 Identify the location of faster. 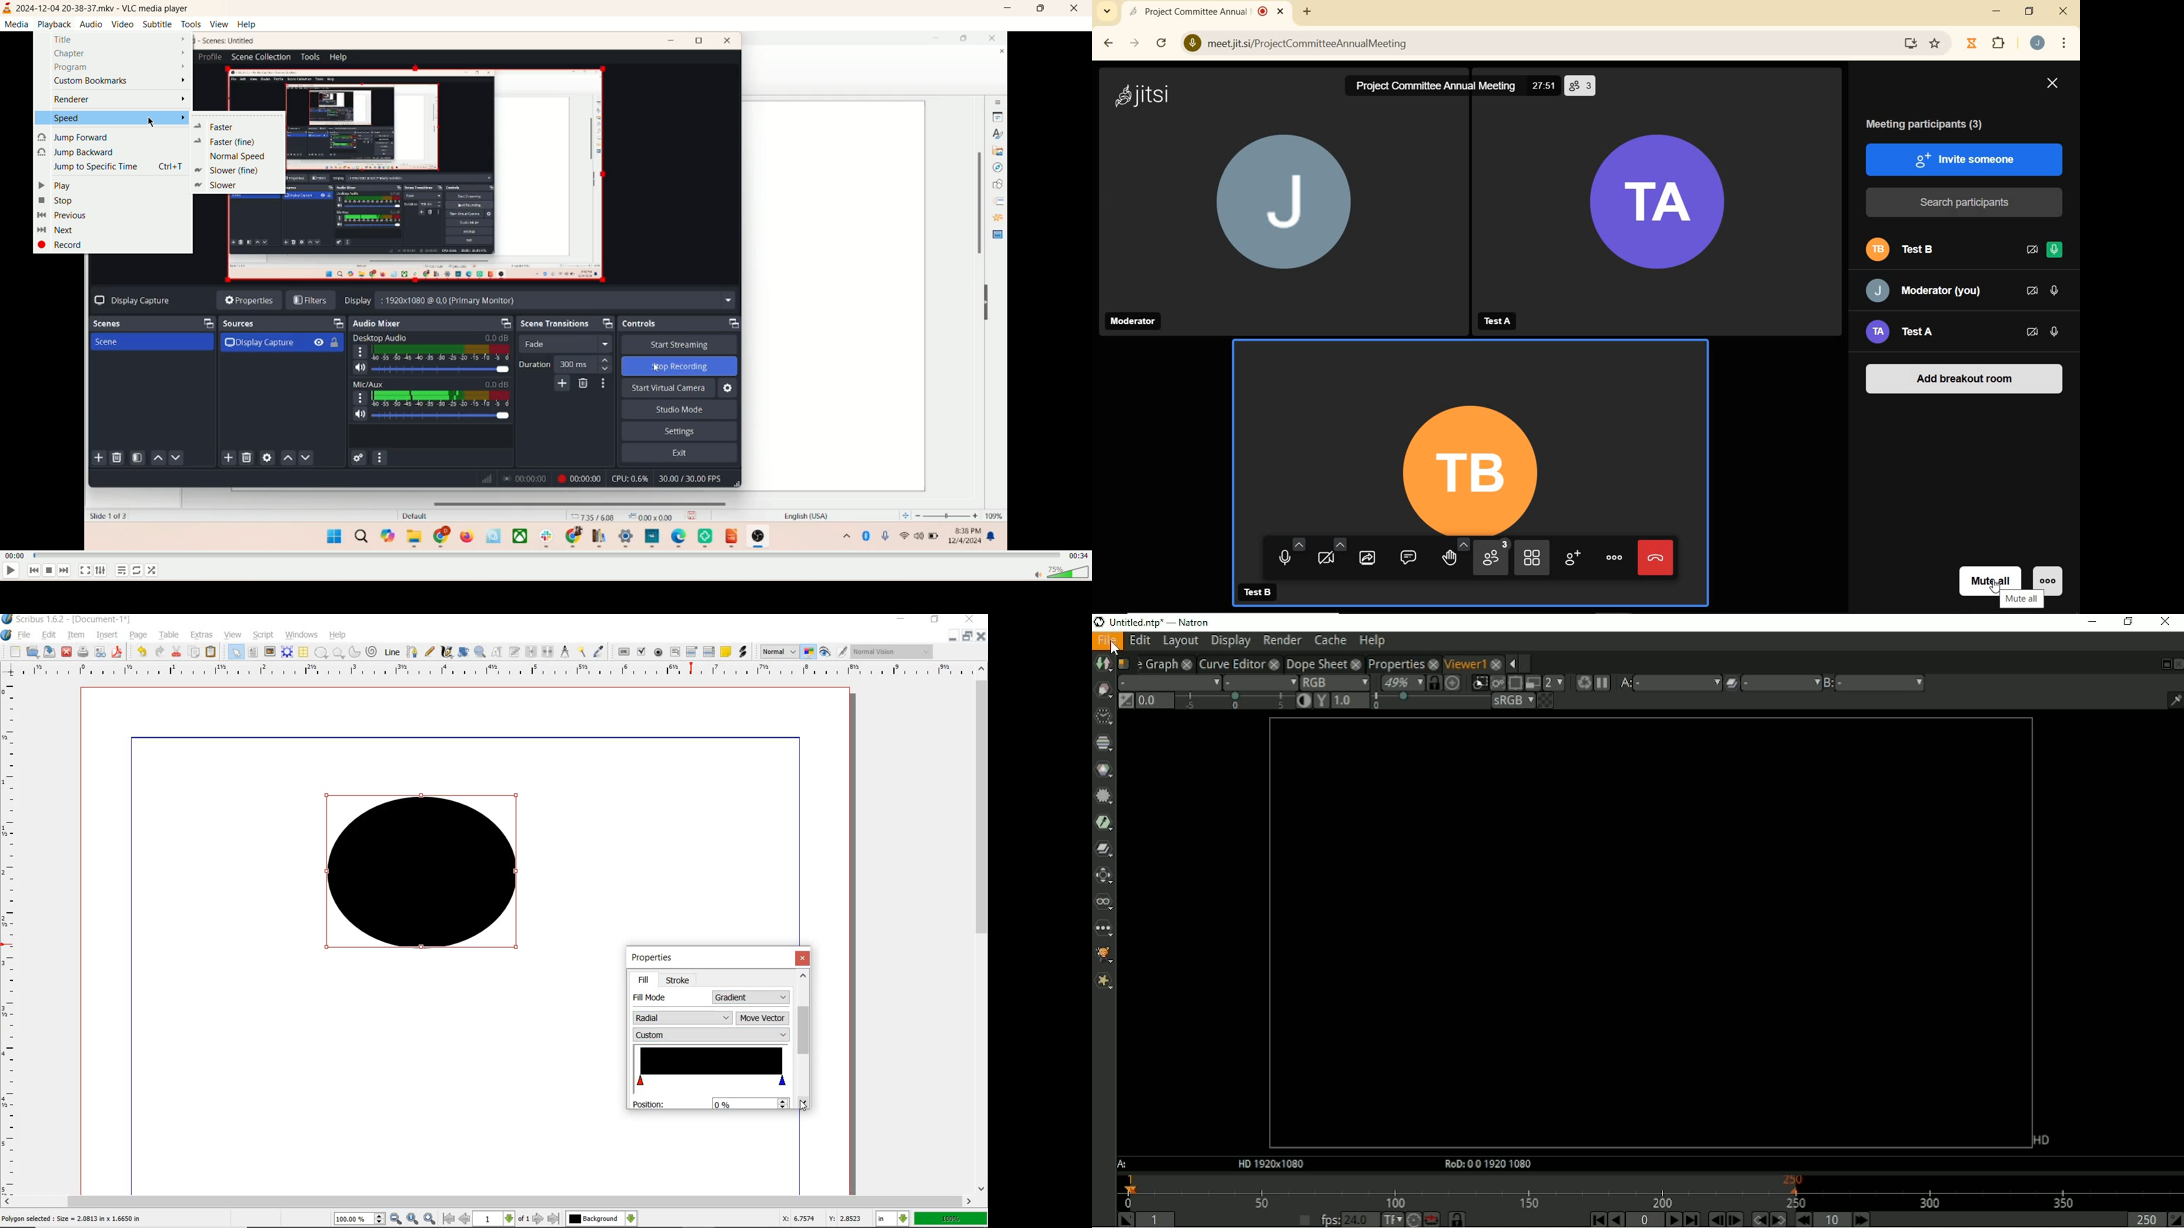
(220, 127).